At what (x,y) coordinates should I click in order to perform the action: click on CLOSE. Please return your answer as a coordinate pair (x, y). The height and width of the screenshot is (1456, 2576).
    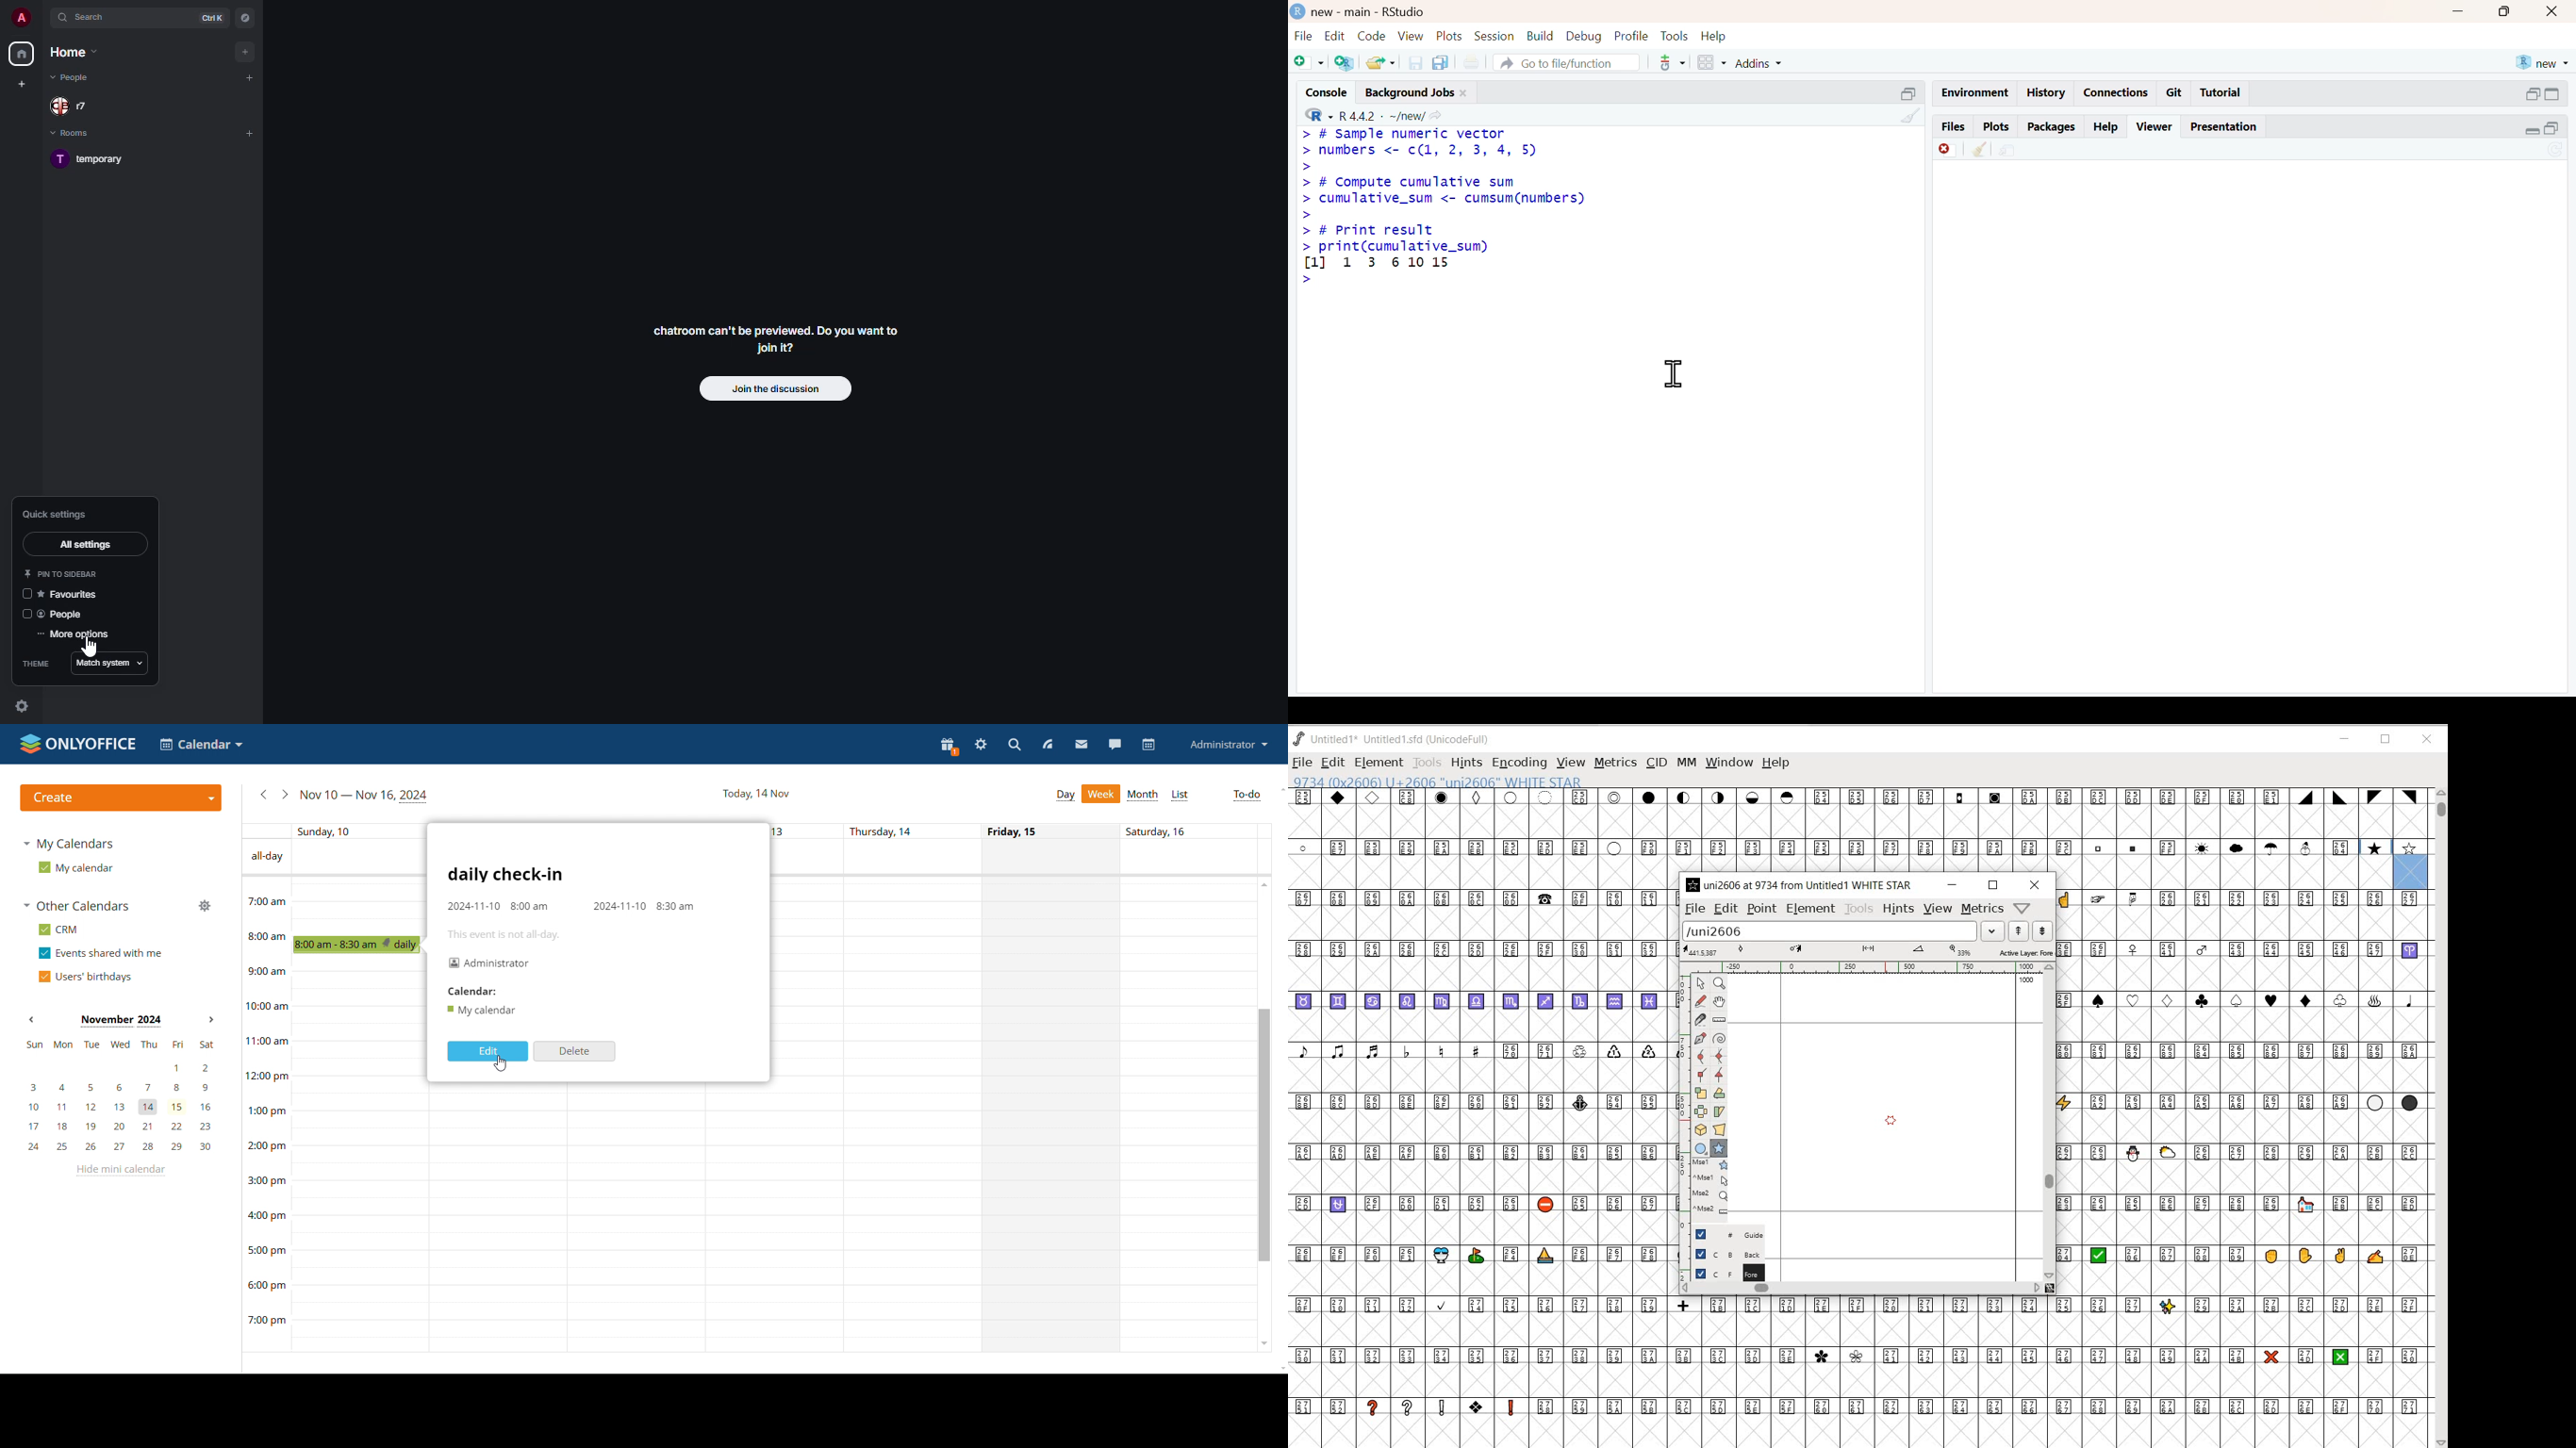
    Looking at the image, I should click on (2035, 885).